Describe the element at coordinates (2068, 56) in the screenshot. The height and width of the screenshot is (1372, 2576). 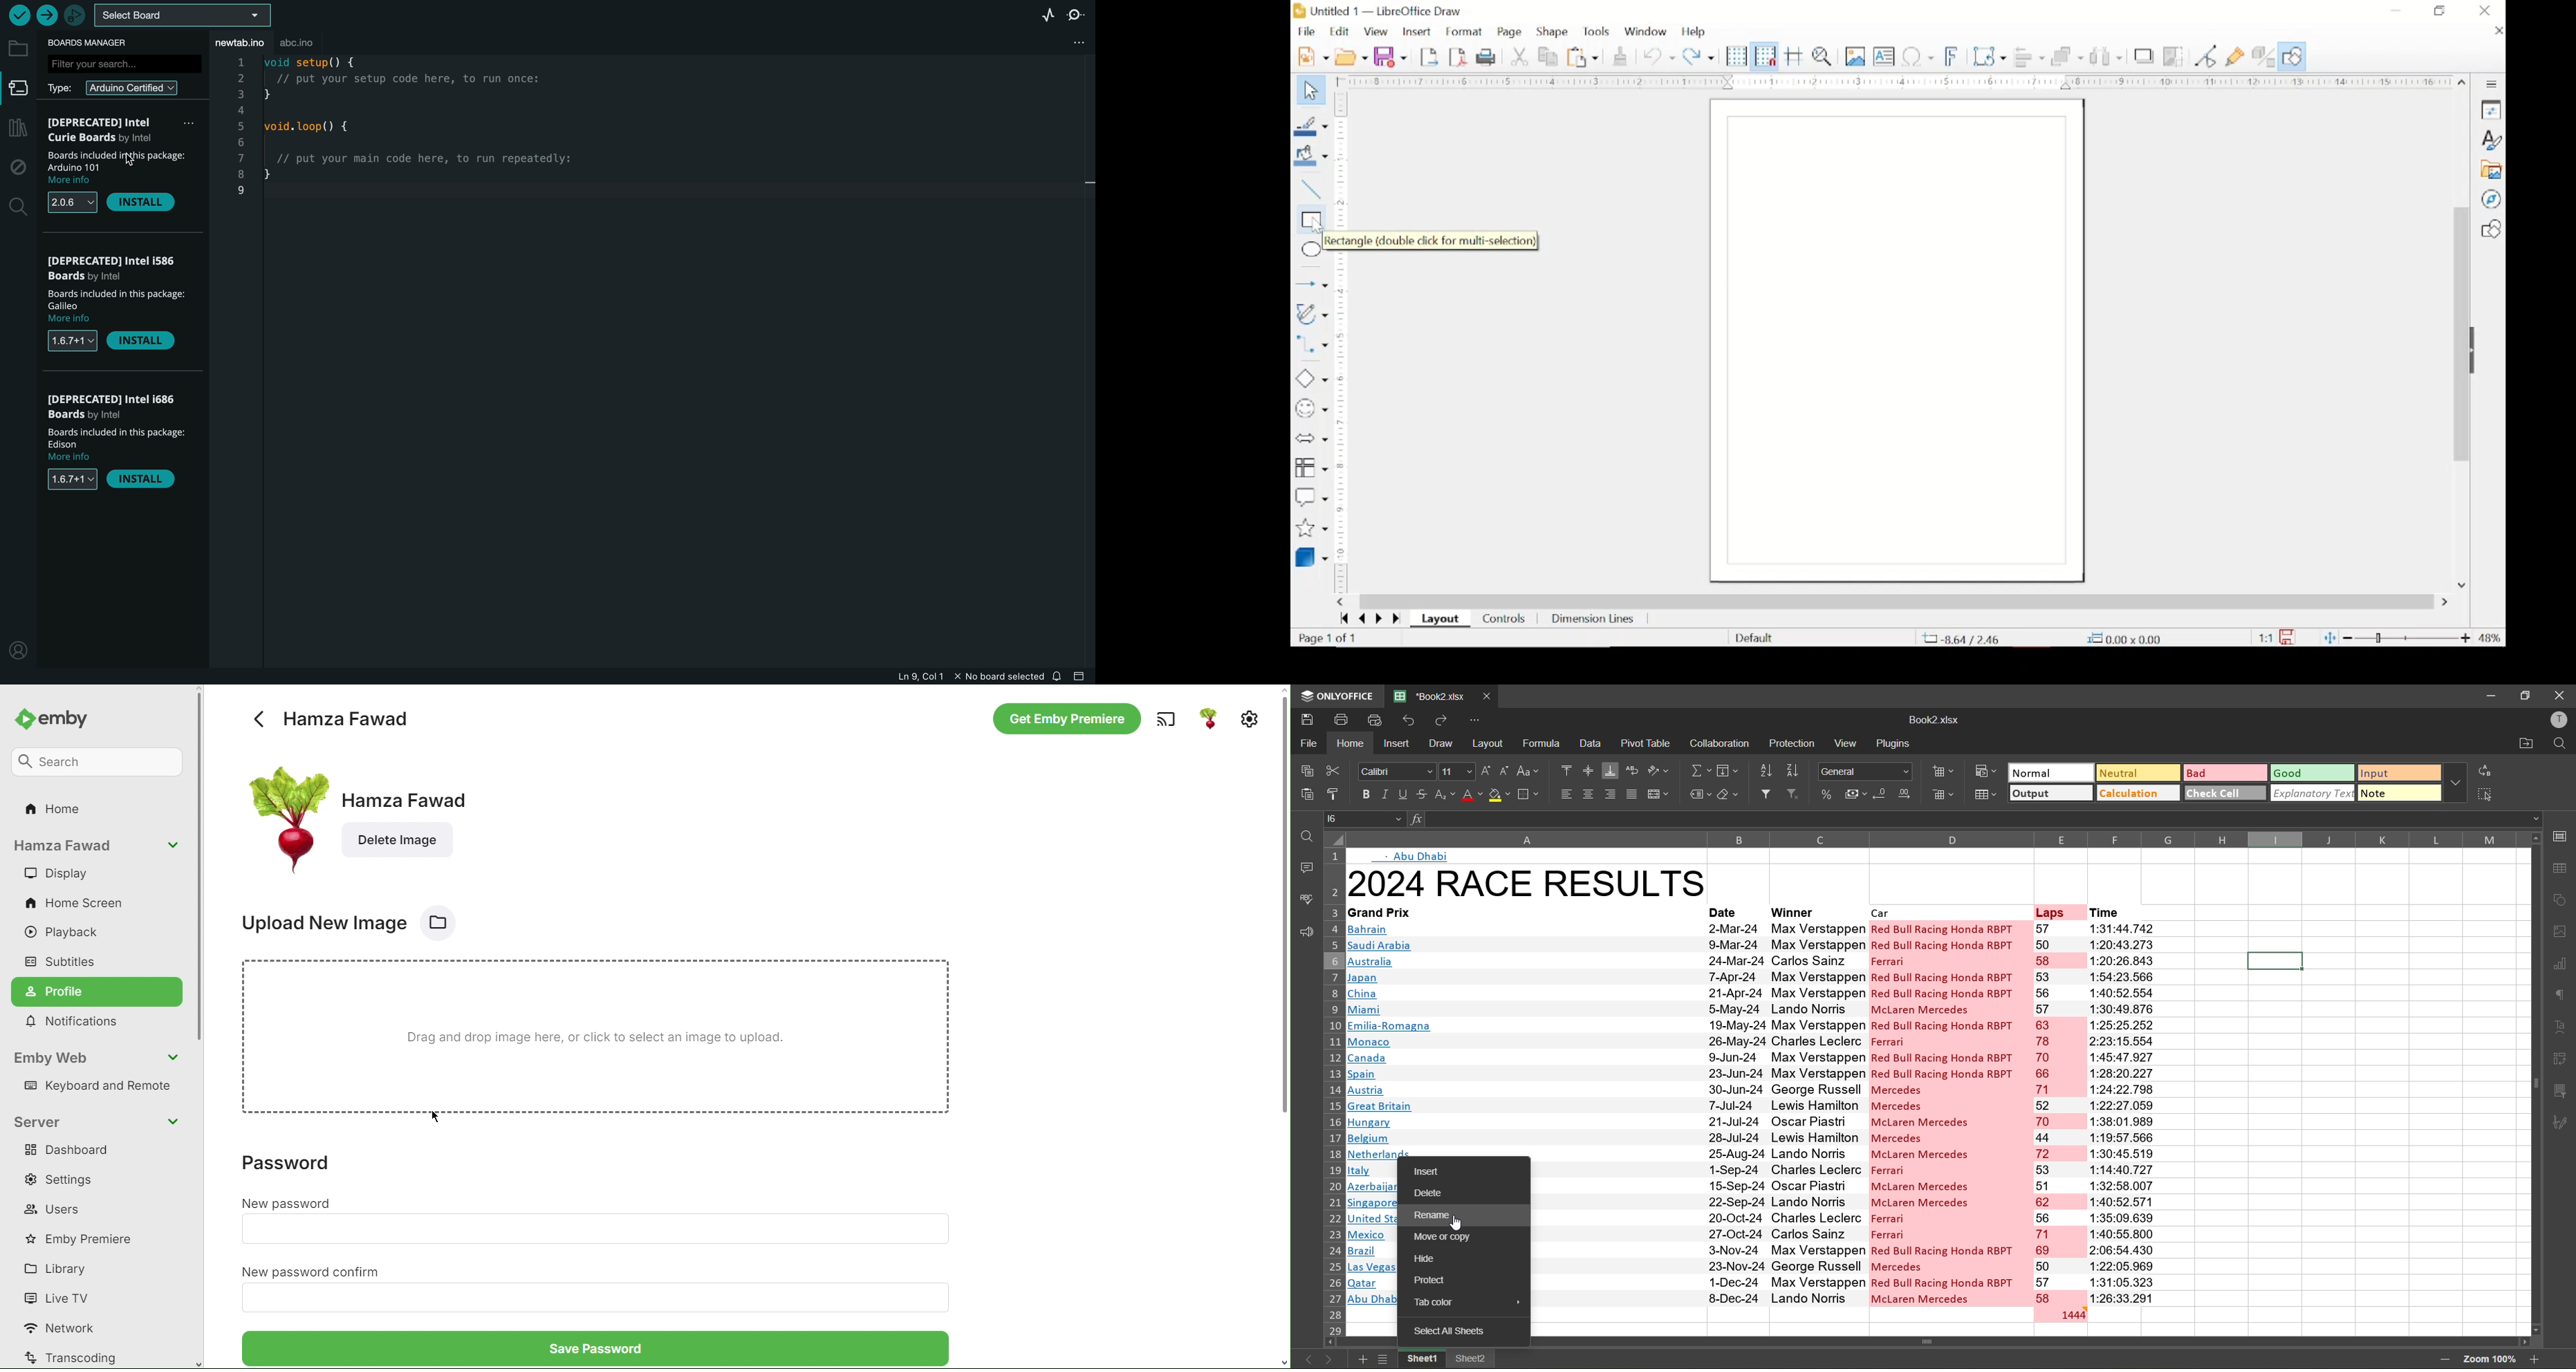
I see `arrange` at that location.